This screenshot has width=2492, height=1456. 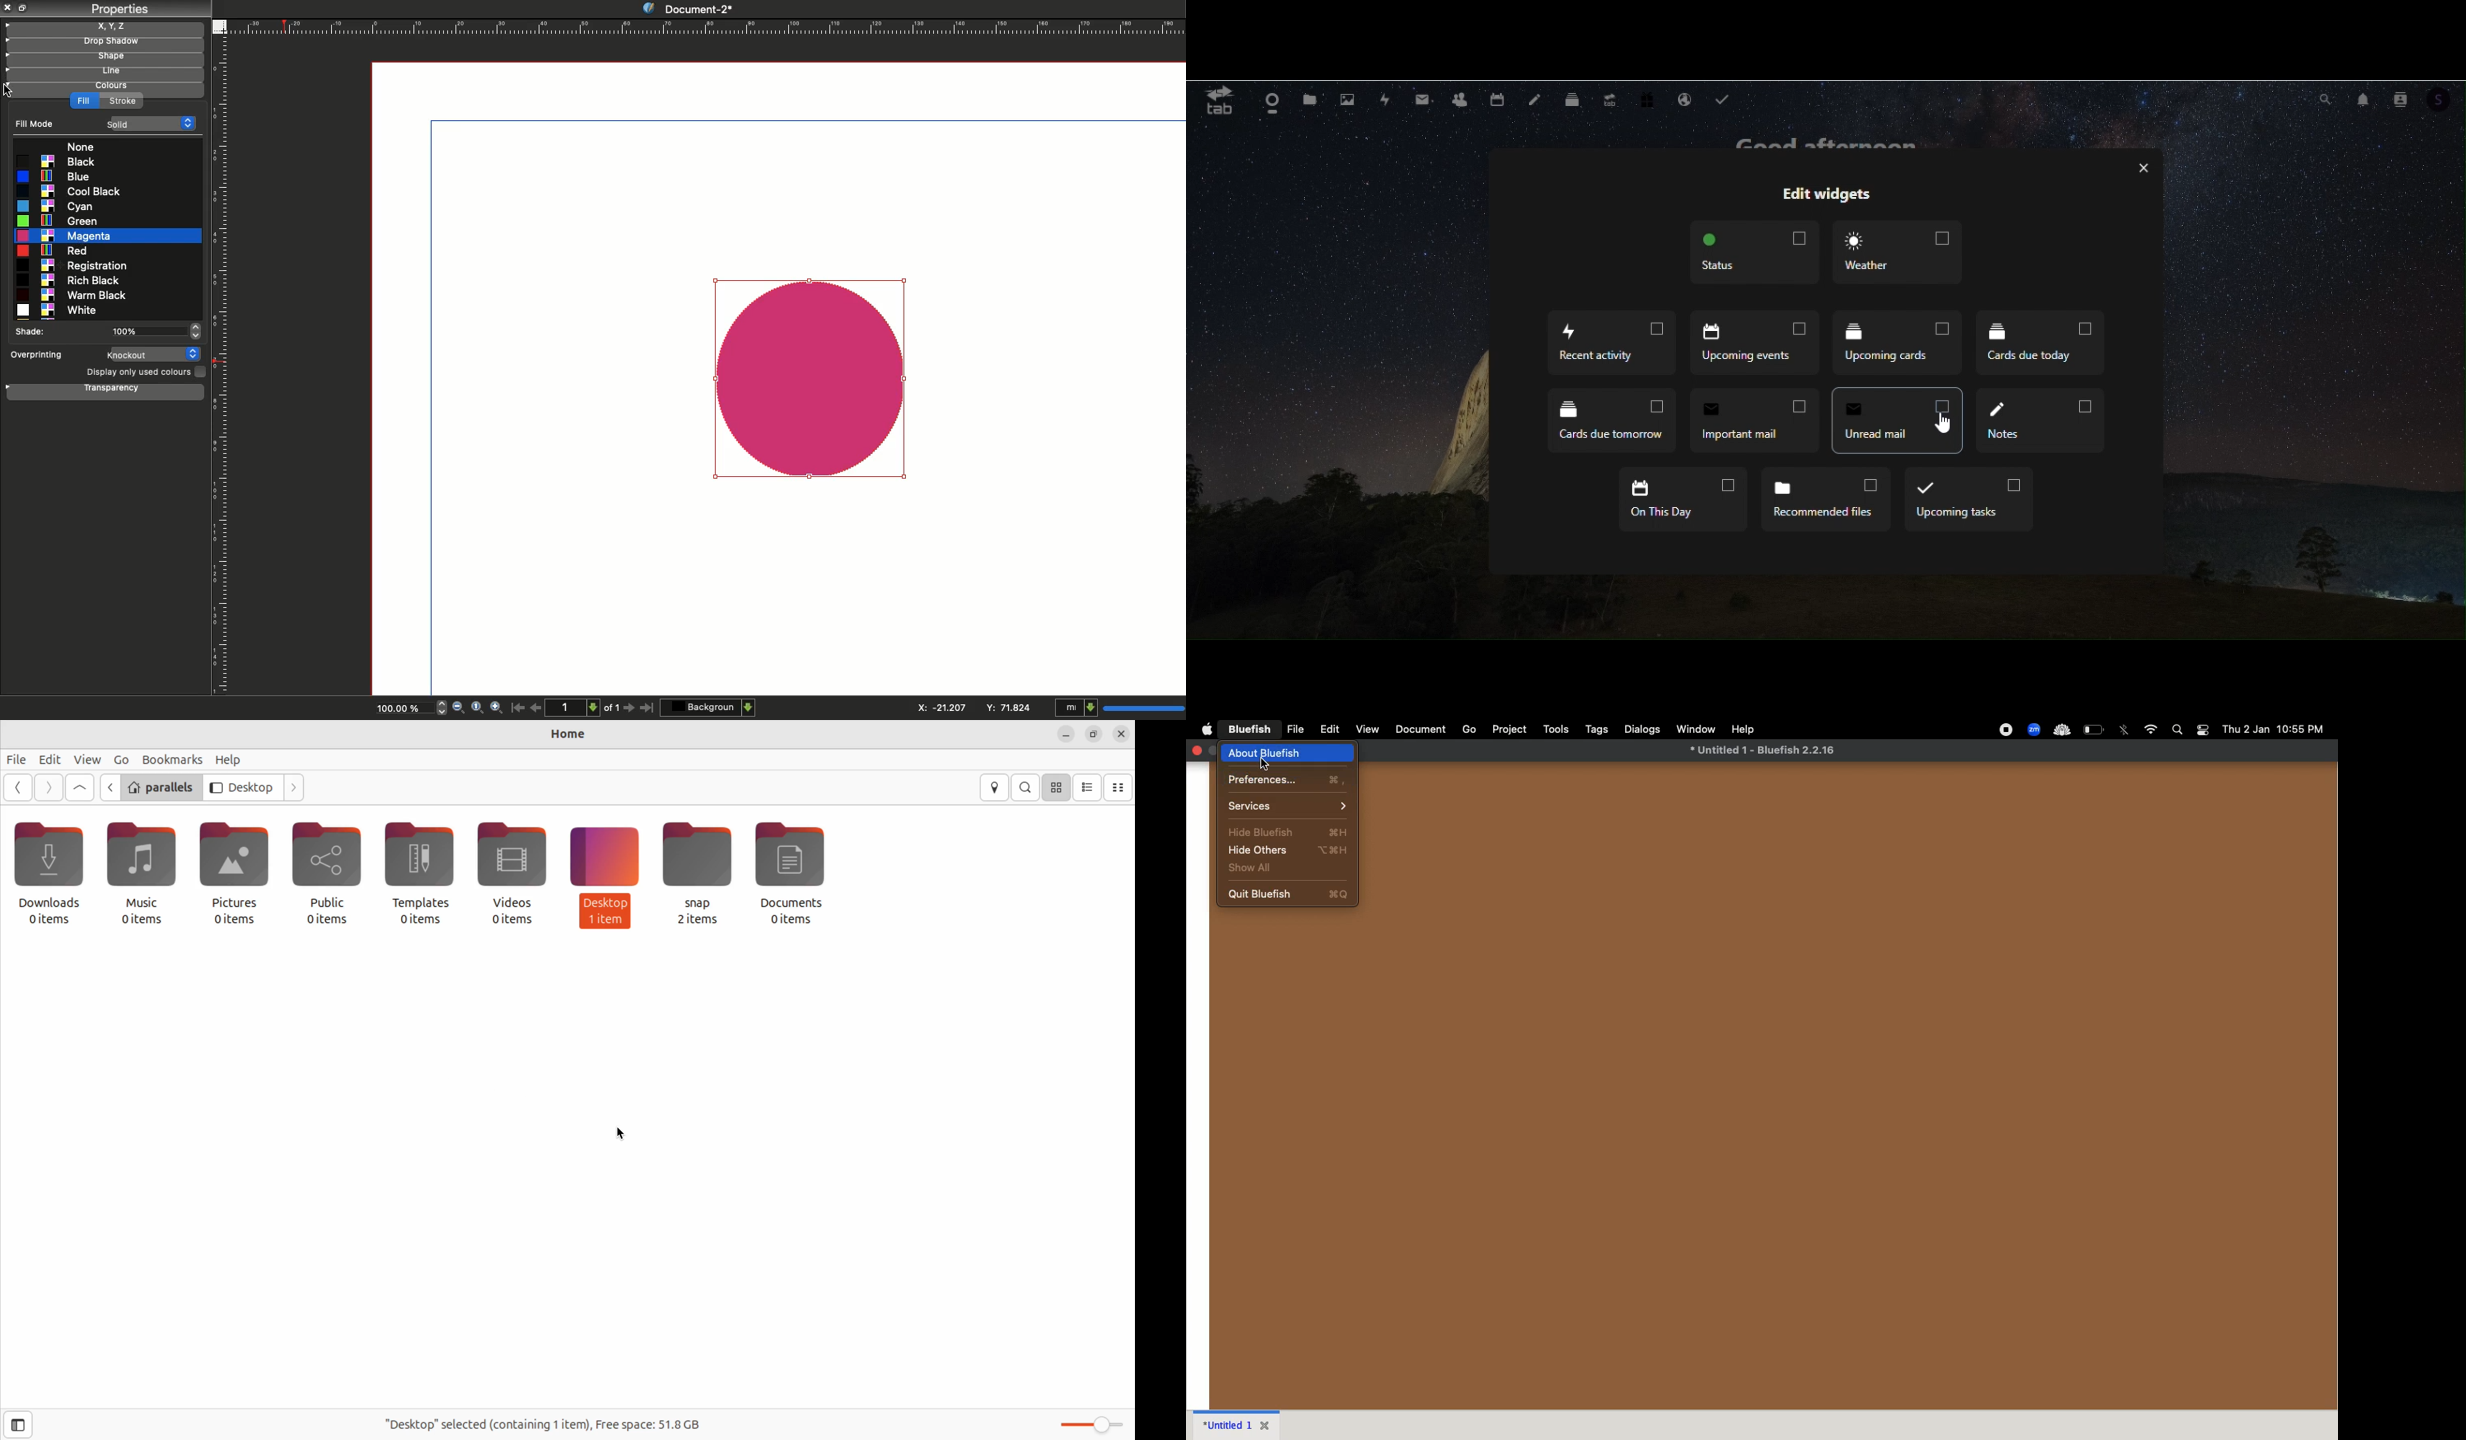 I want to click on Next page, so click(x=631, y=708).